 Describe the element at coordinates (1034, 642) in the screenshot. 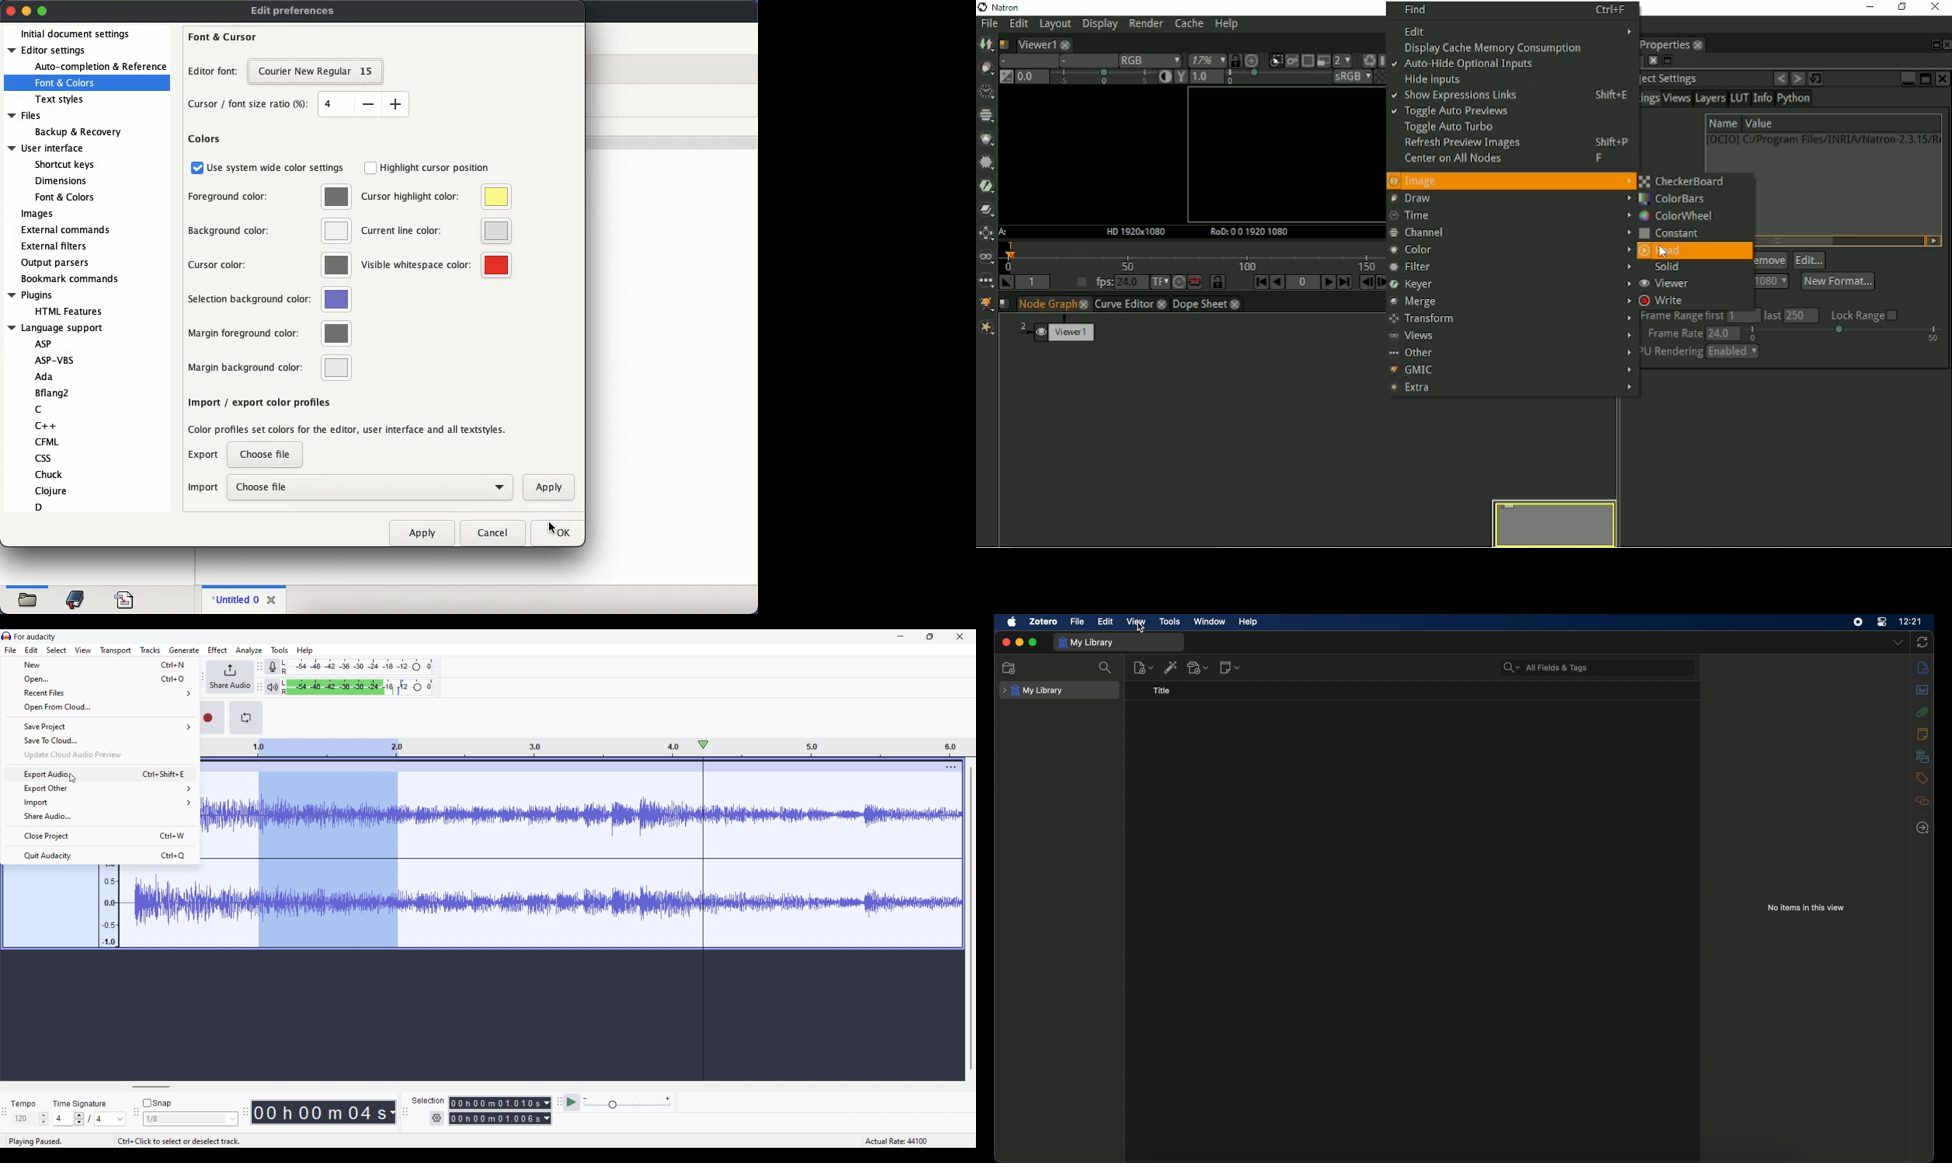

I see `maximize` at that location.